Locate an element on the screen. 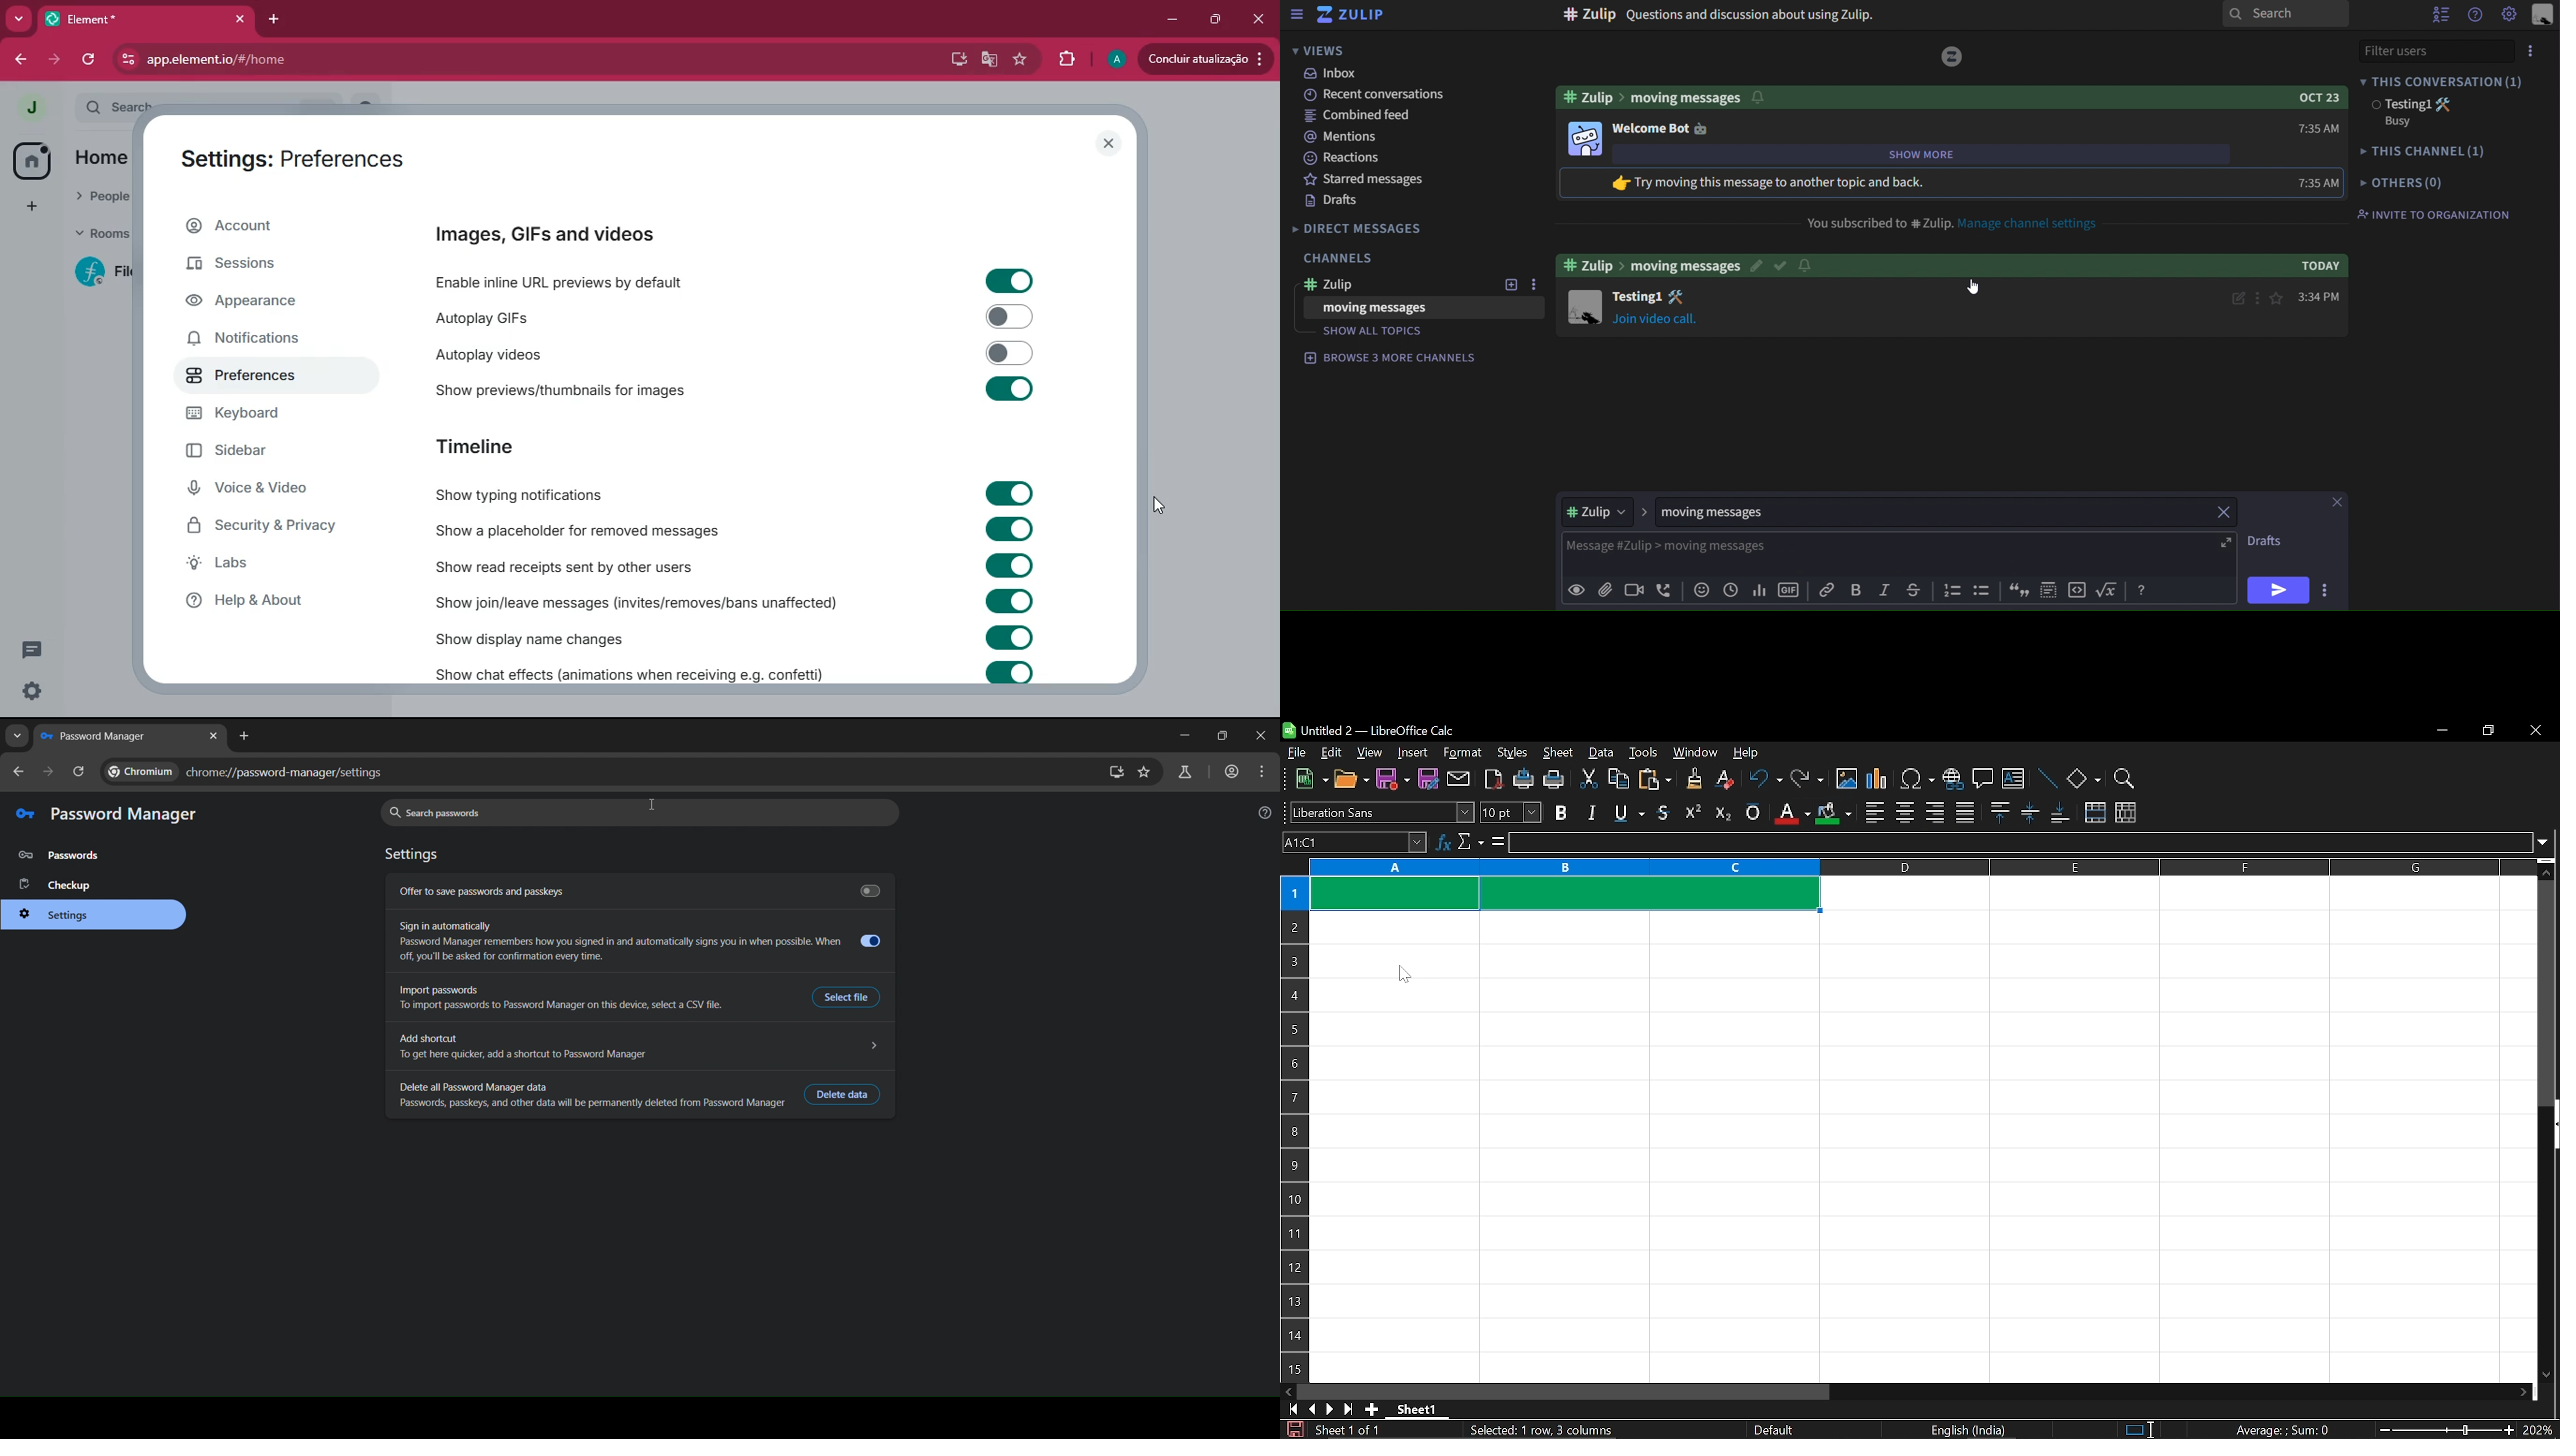 The width and height of the screenshot is (2576, 1456). this channel (1) is located at coordinates (2424, 152).